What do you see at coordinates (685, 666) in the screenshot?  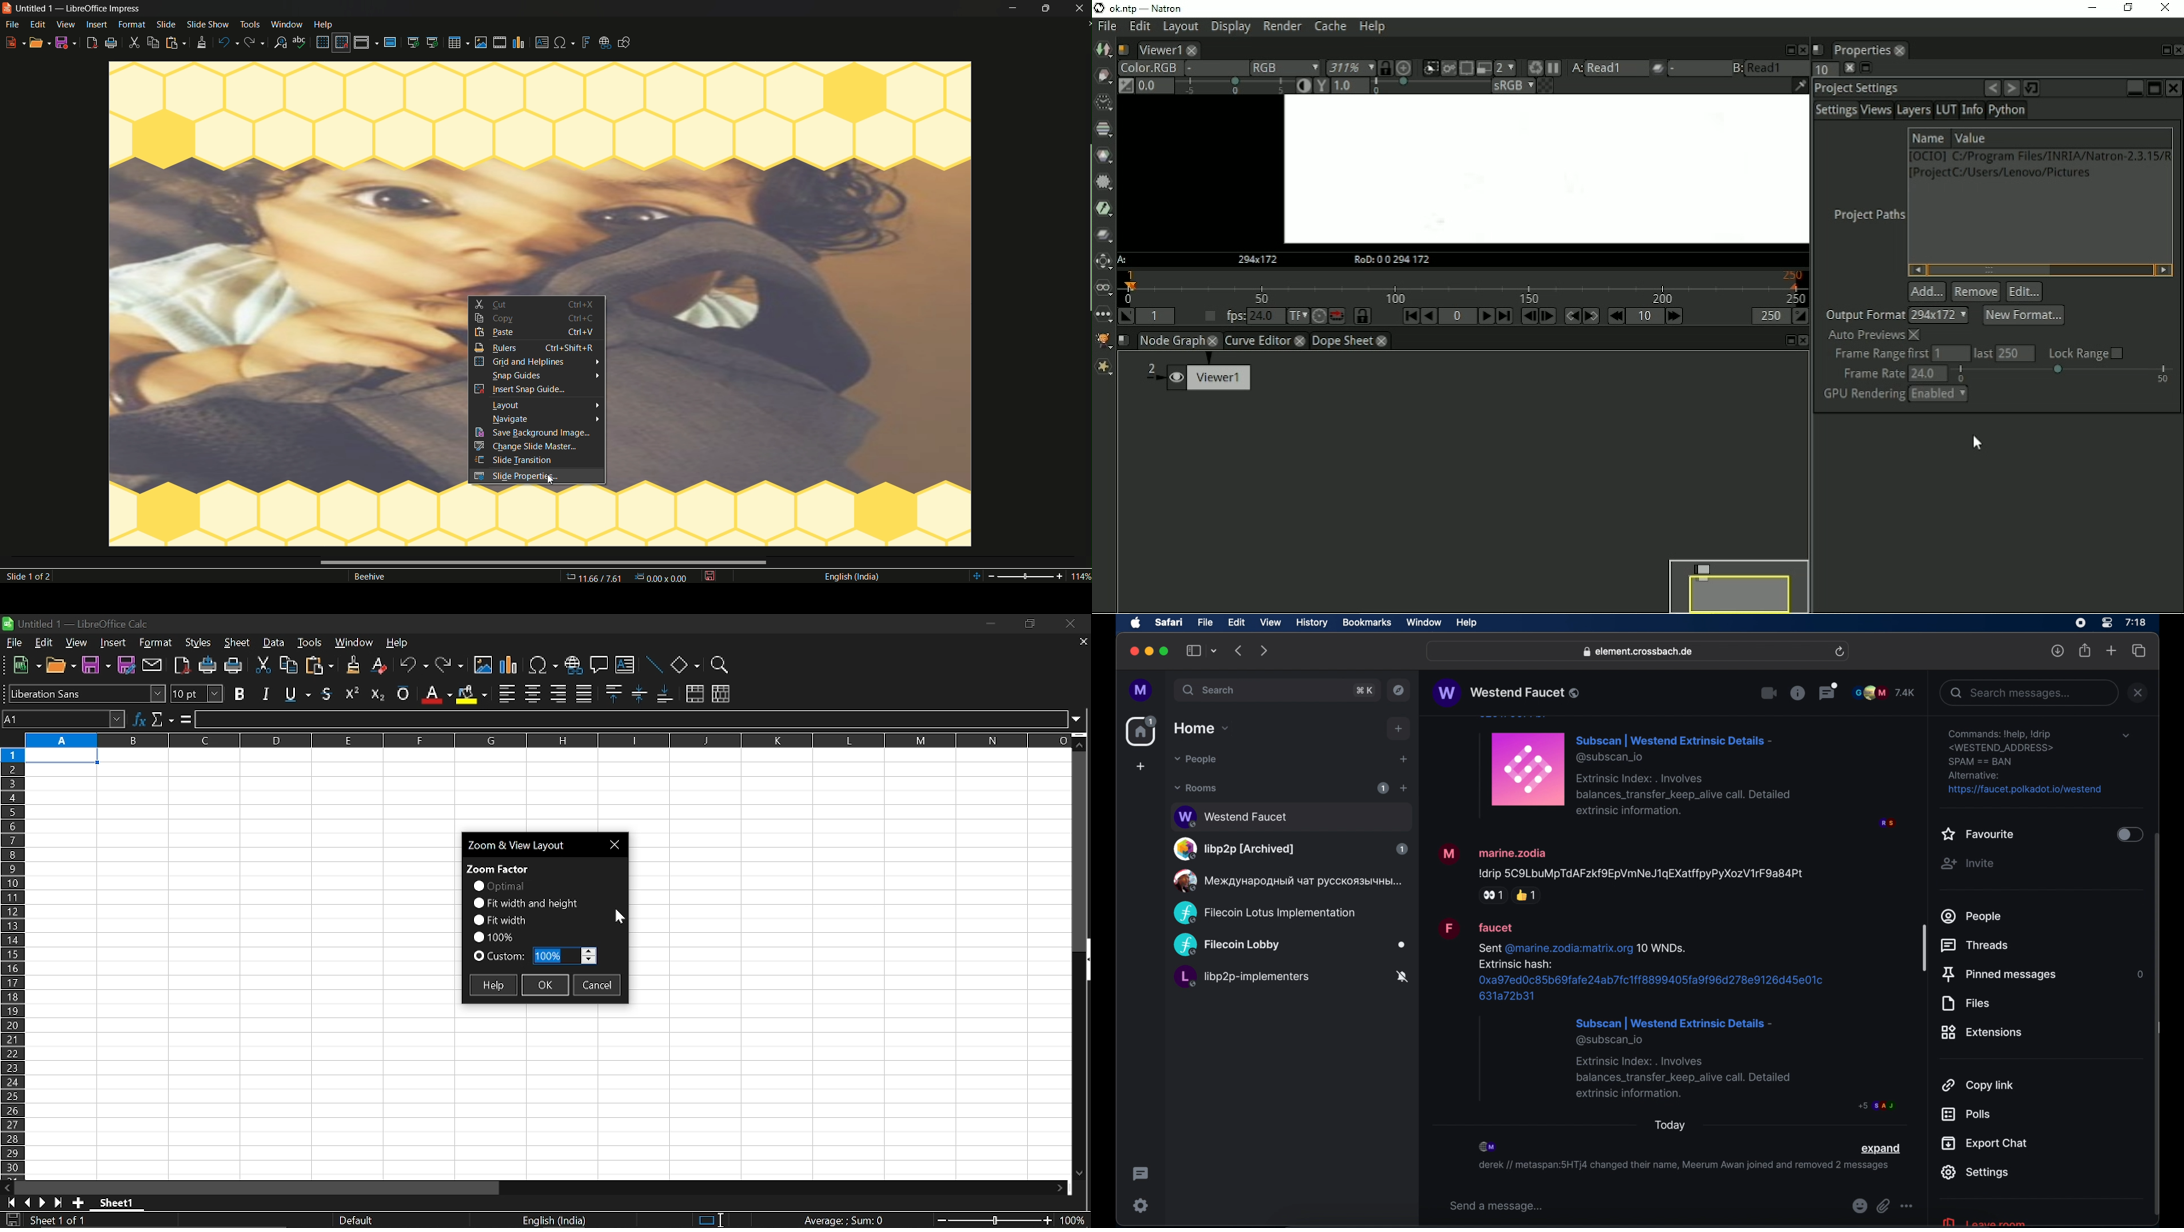 I see `shapes` at bounding box center [685, 666].